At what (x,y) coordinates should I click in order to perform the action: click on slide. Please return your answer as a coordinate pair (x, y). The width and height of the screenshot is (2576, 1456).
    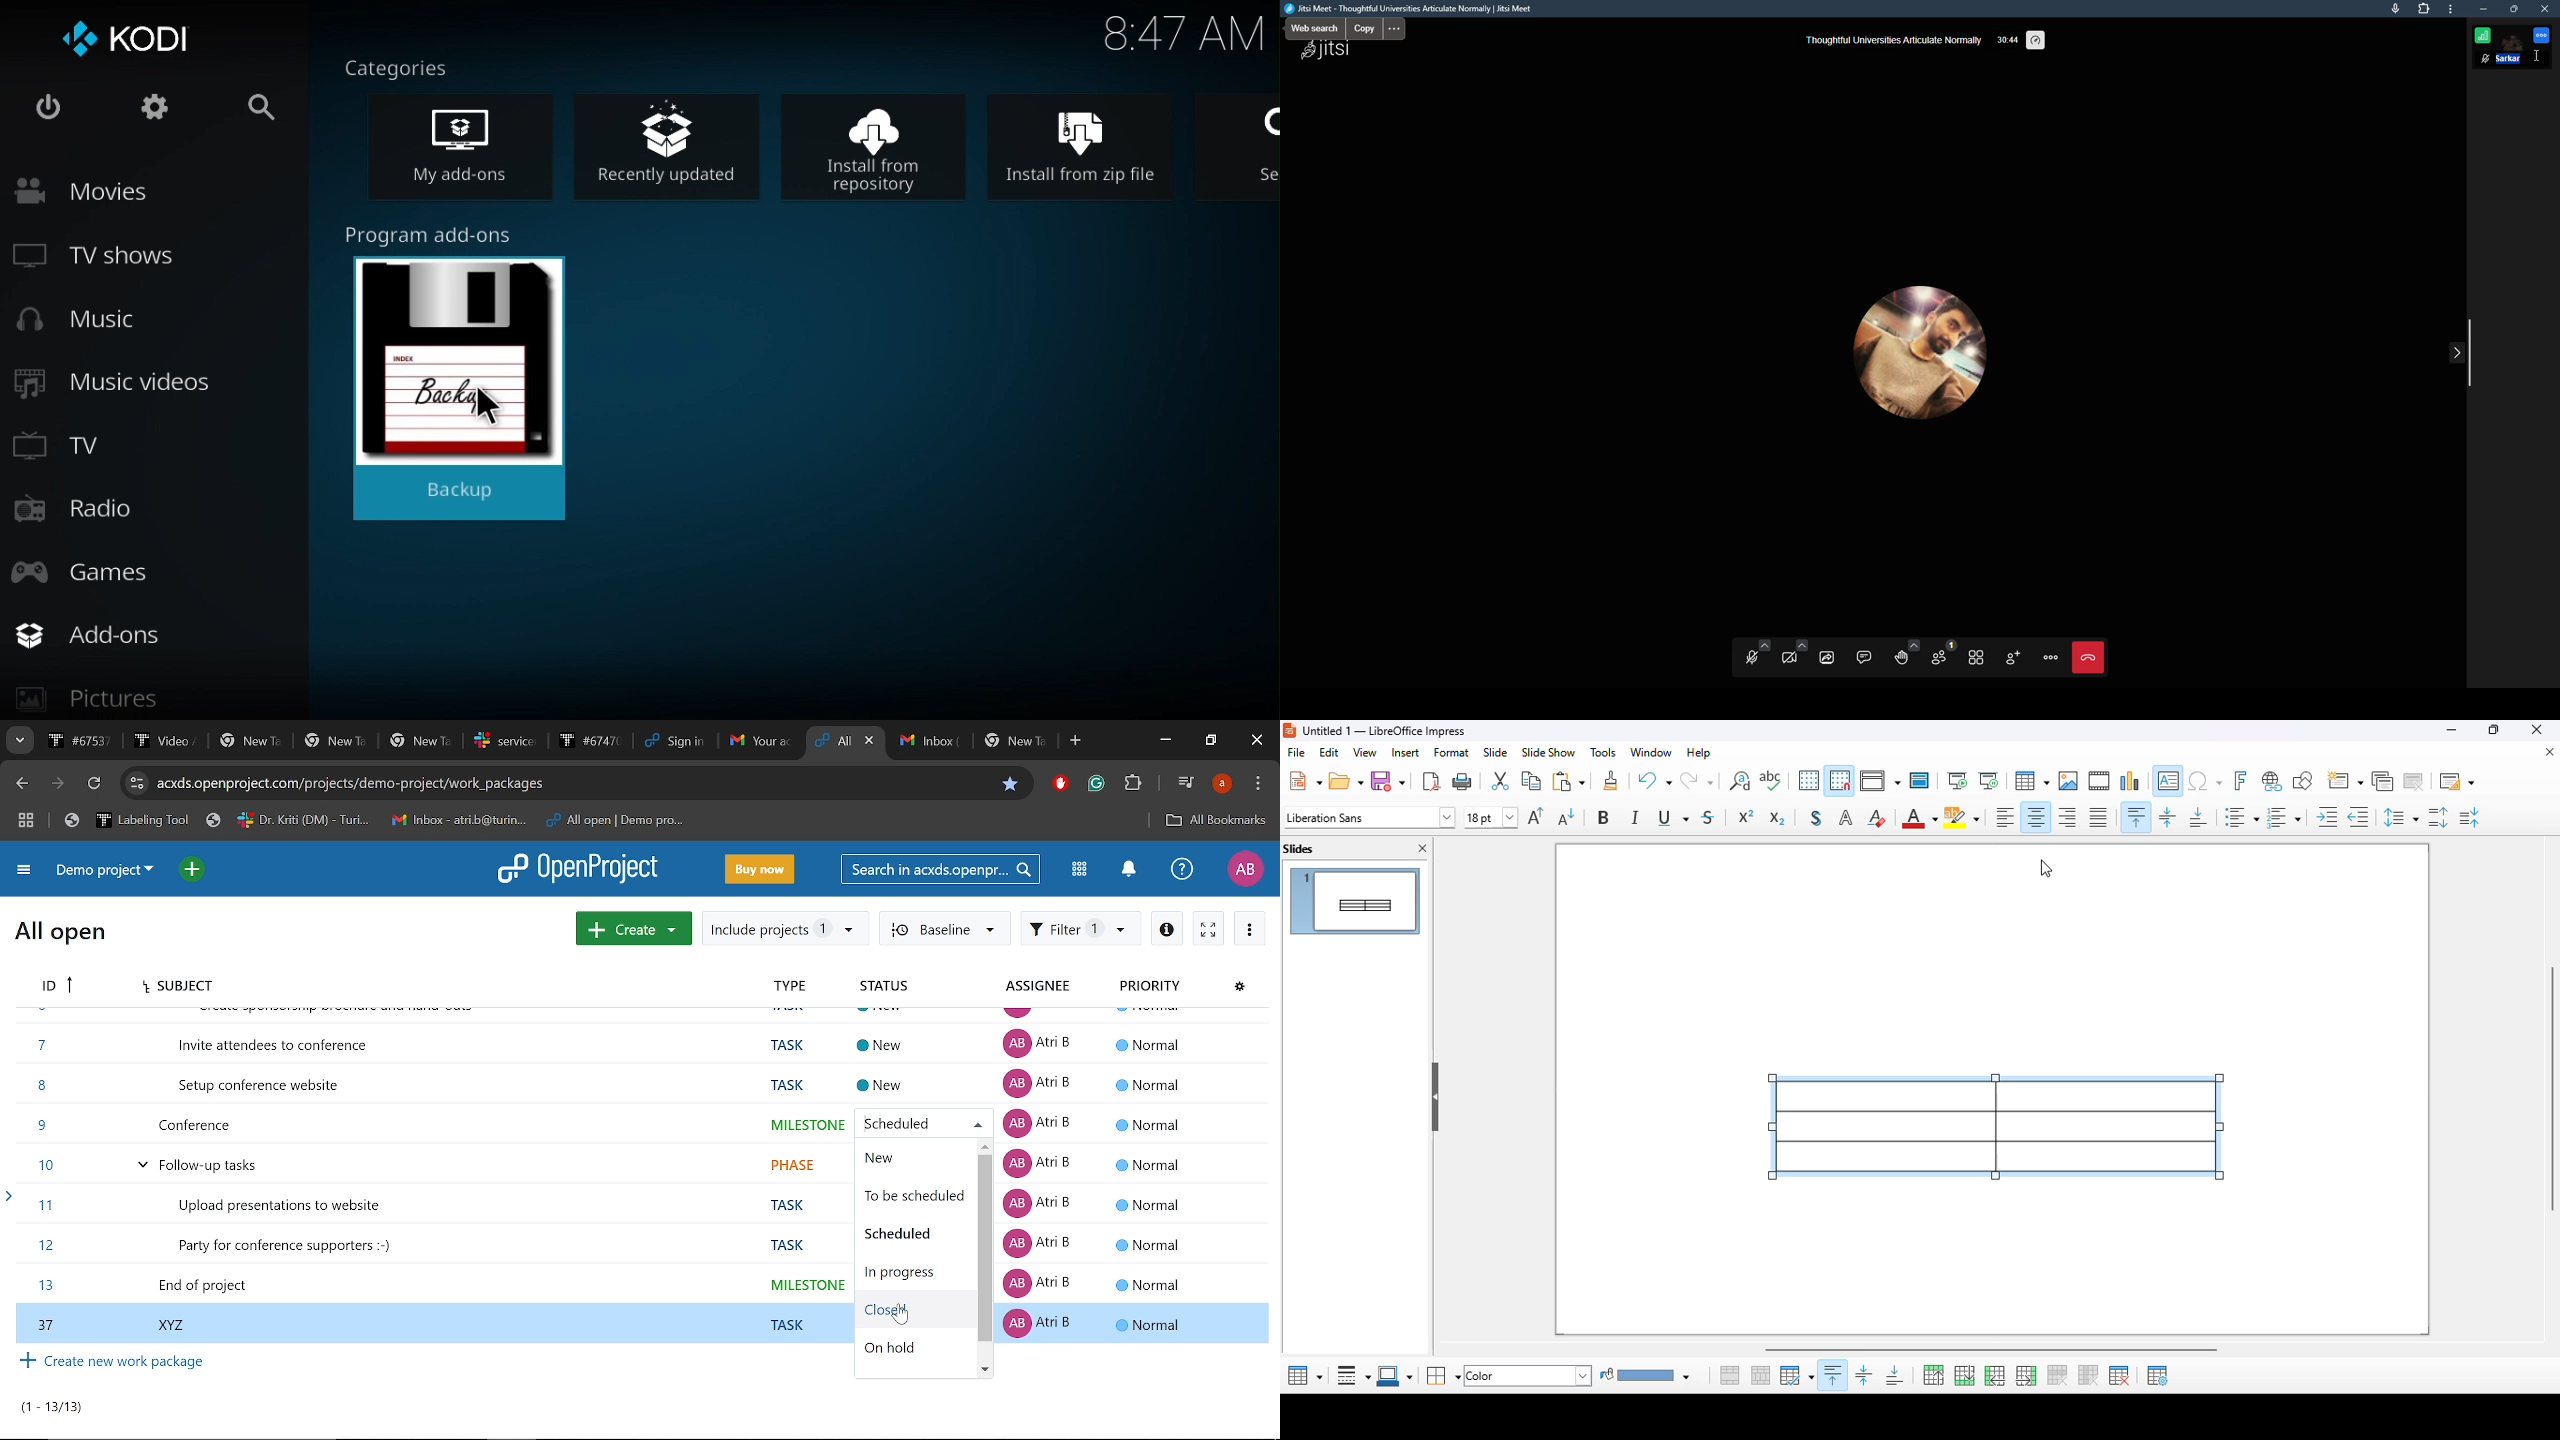
    Looking at the image, I should click on (1496, 752).